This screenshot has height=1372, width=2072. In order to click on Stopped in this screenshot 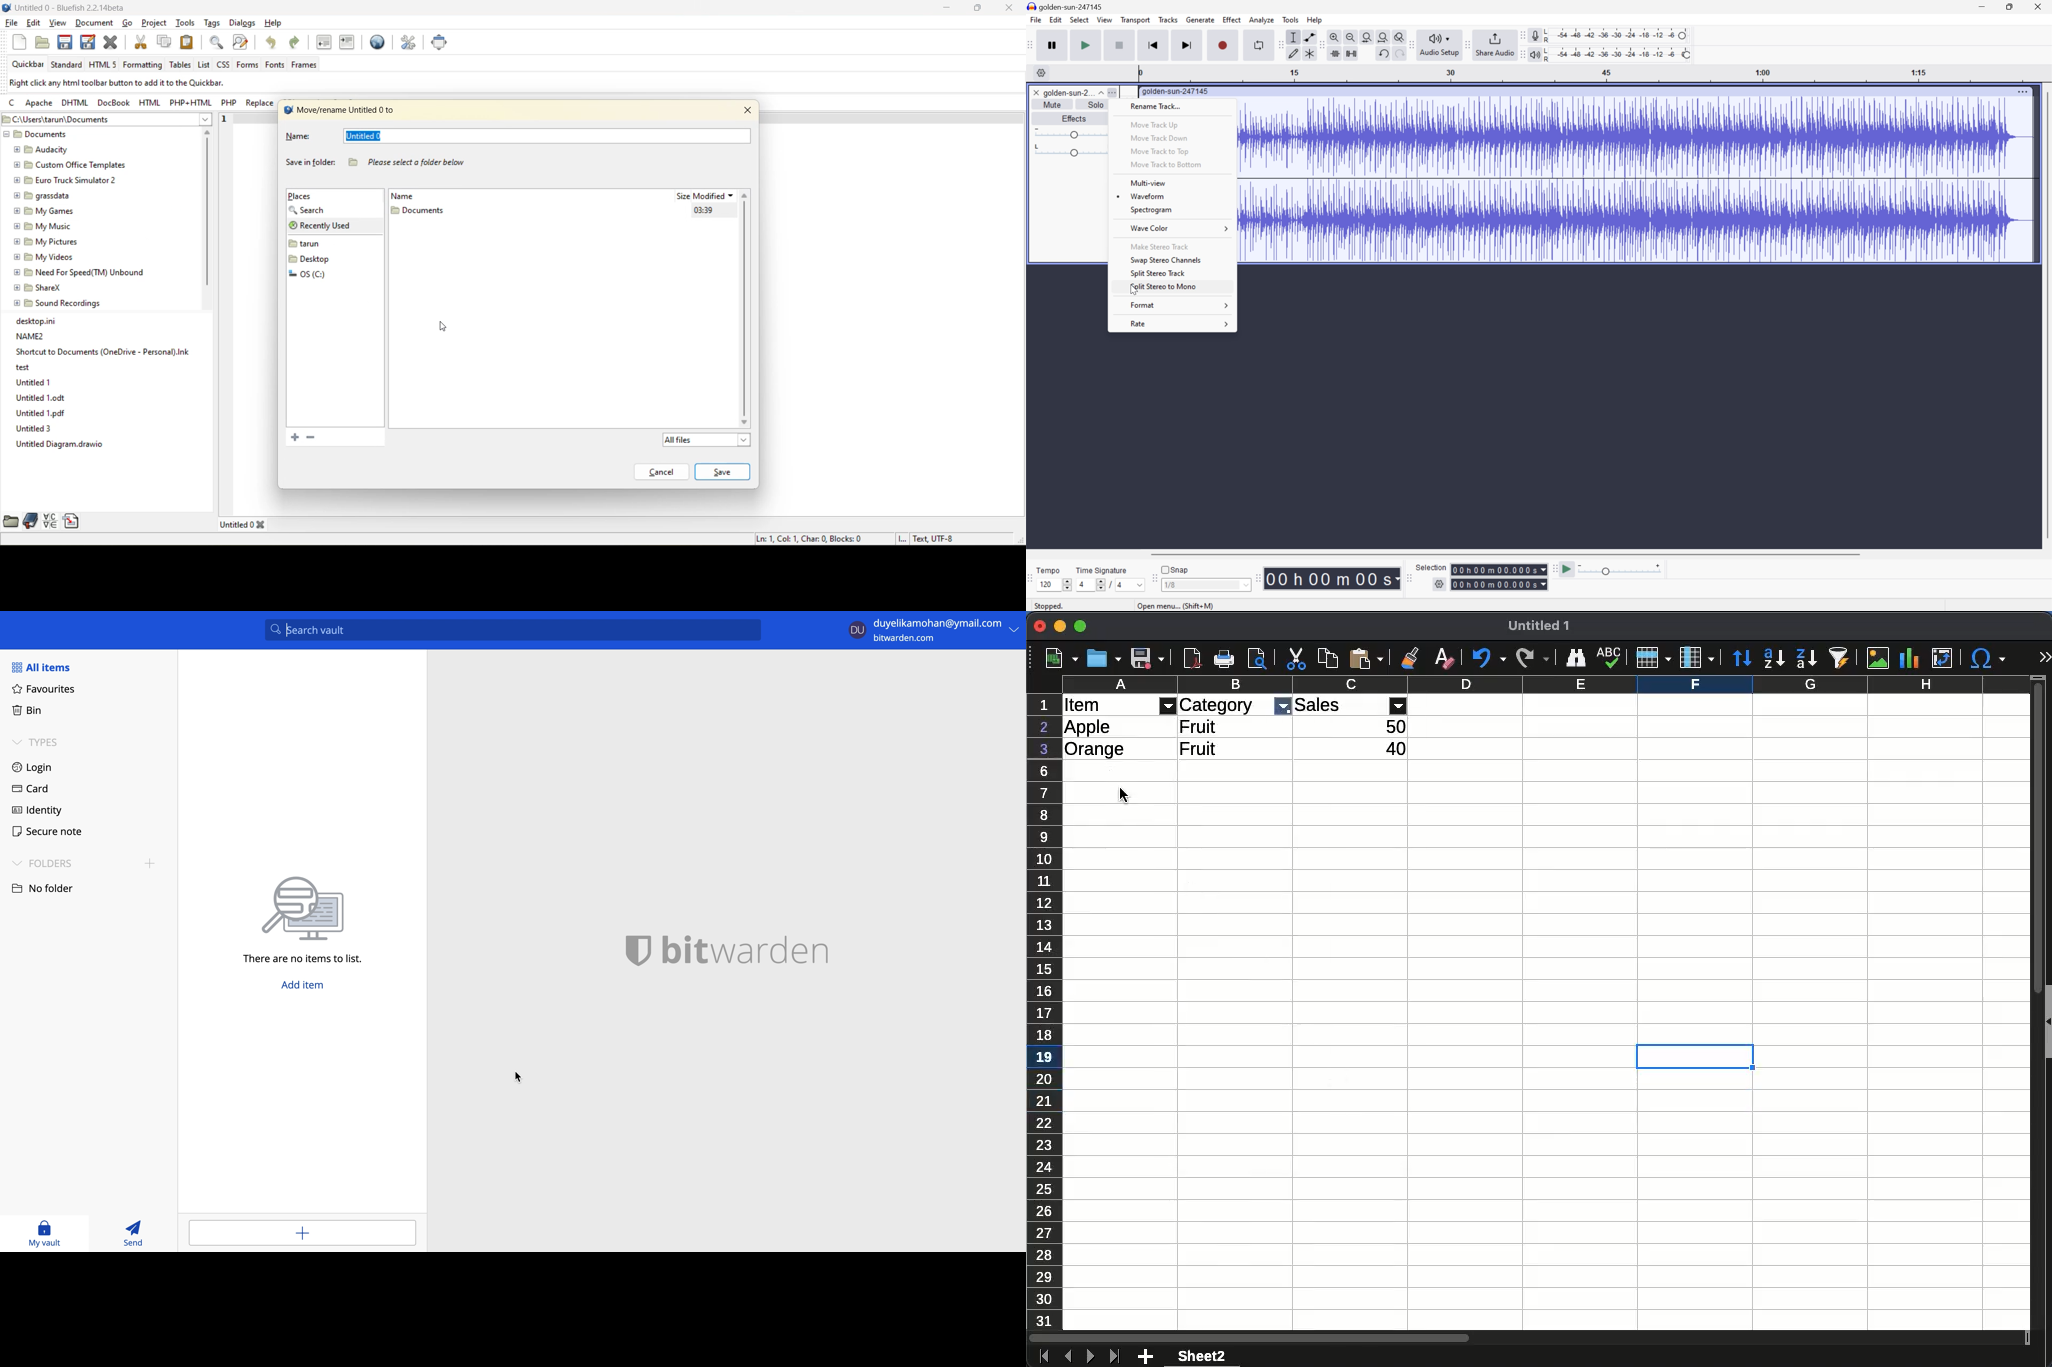, I will do `click(1047, 607)`.